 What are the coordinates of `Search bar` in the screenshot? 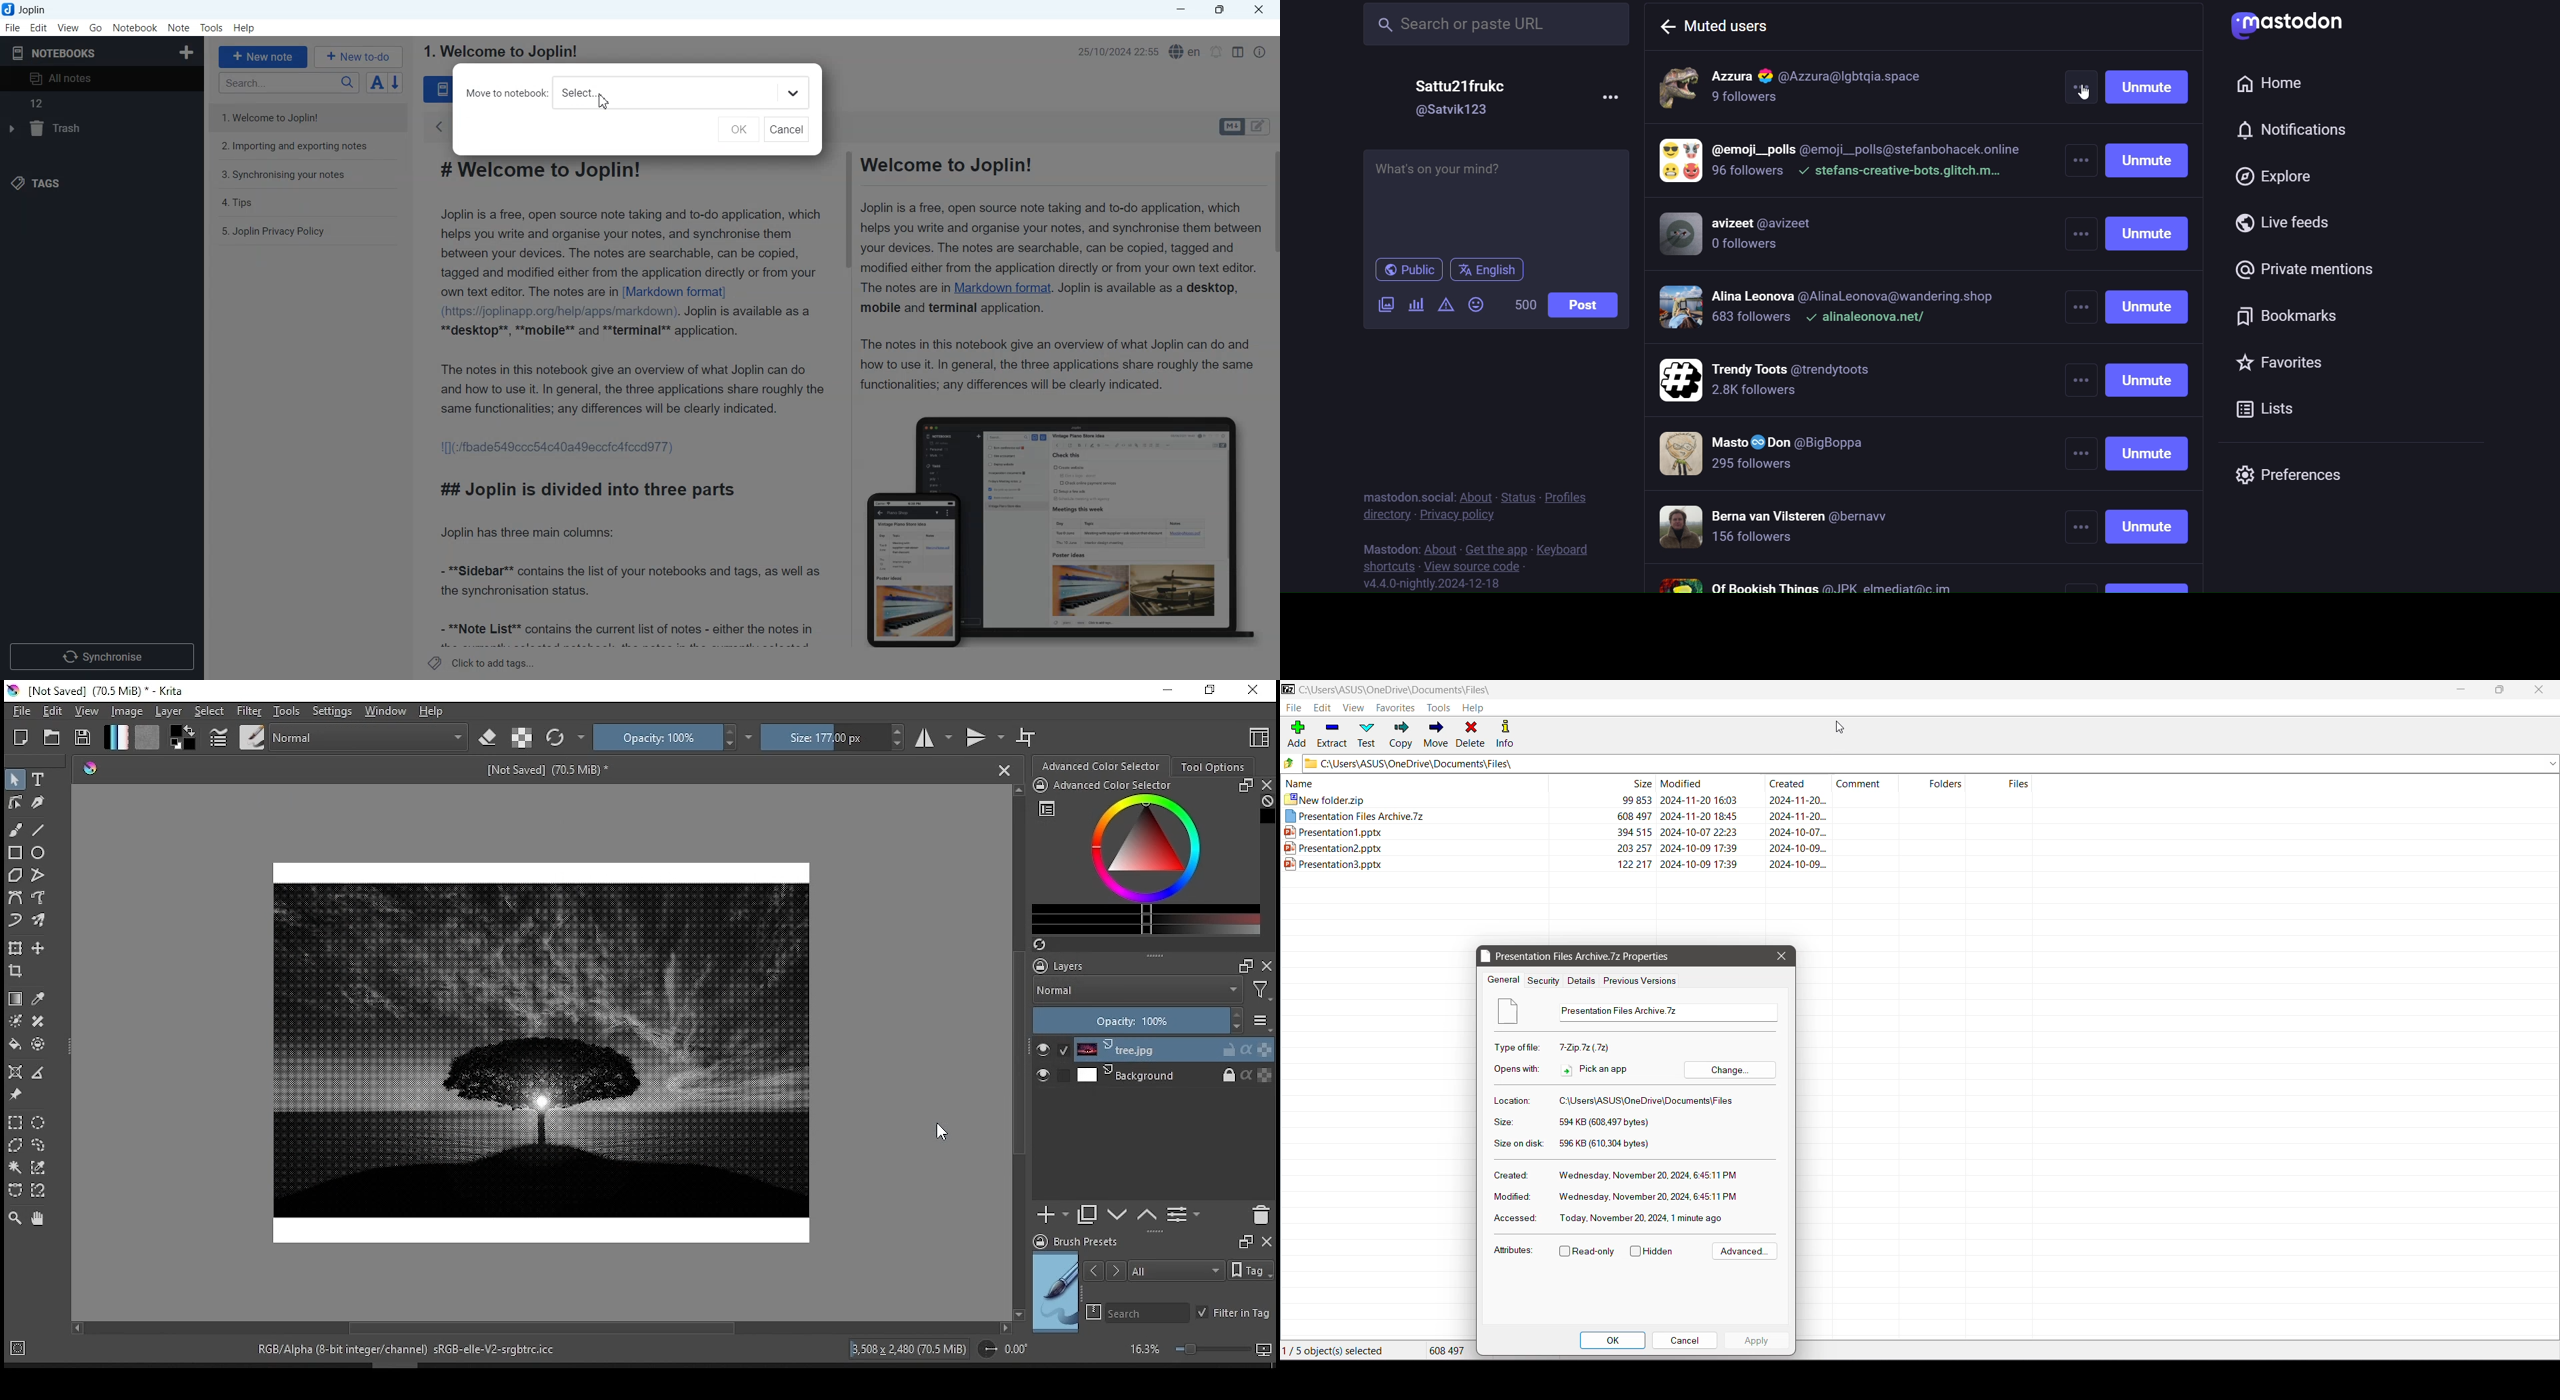 It's located at (289, 83).